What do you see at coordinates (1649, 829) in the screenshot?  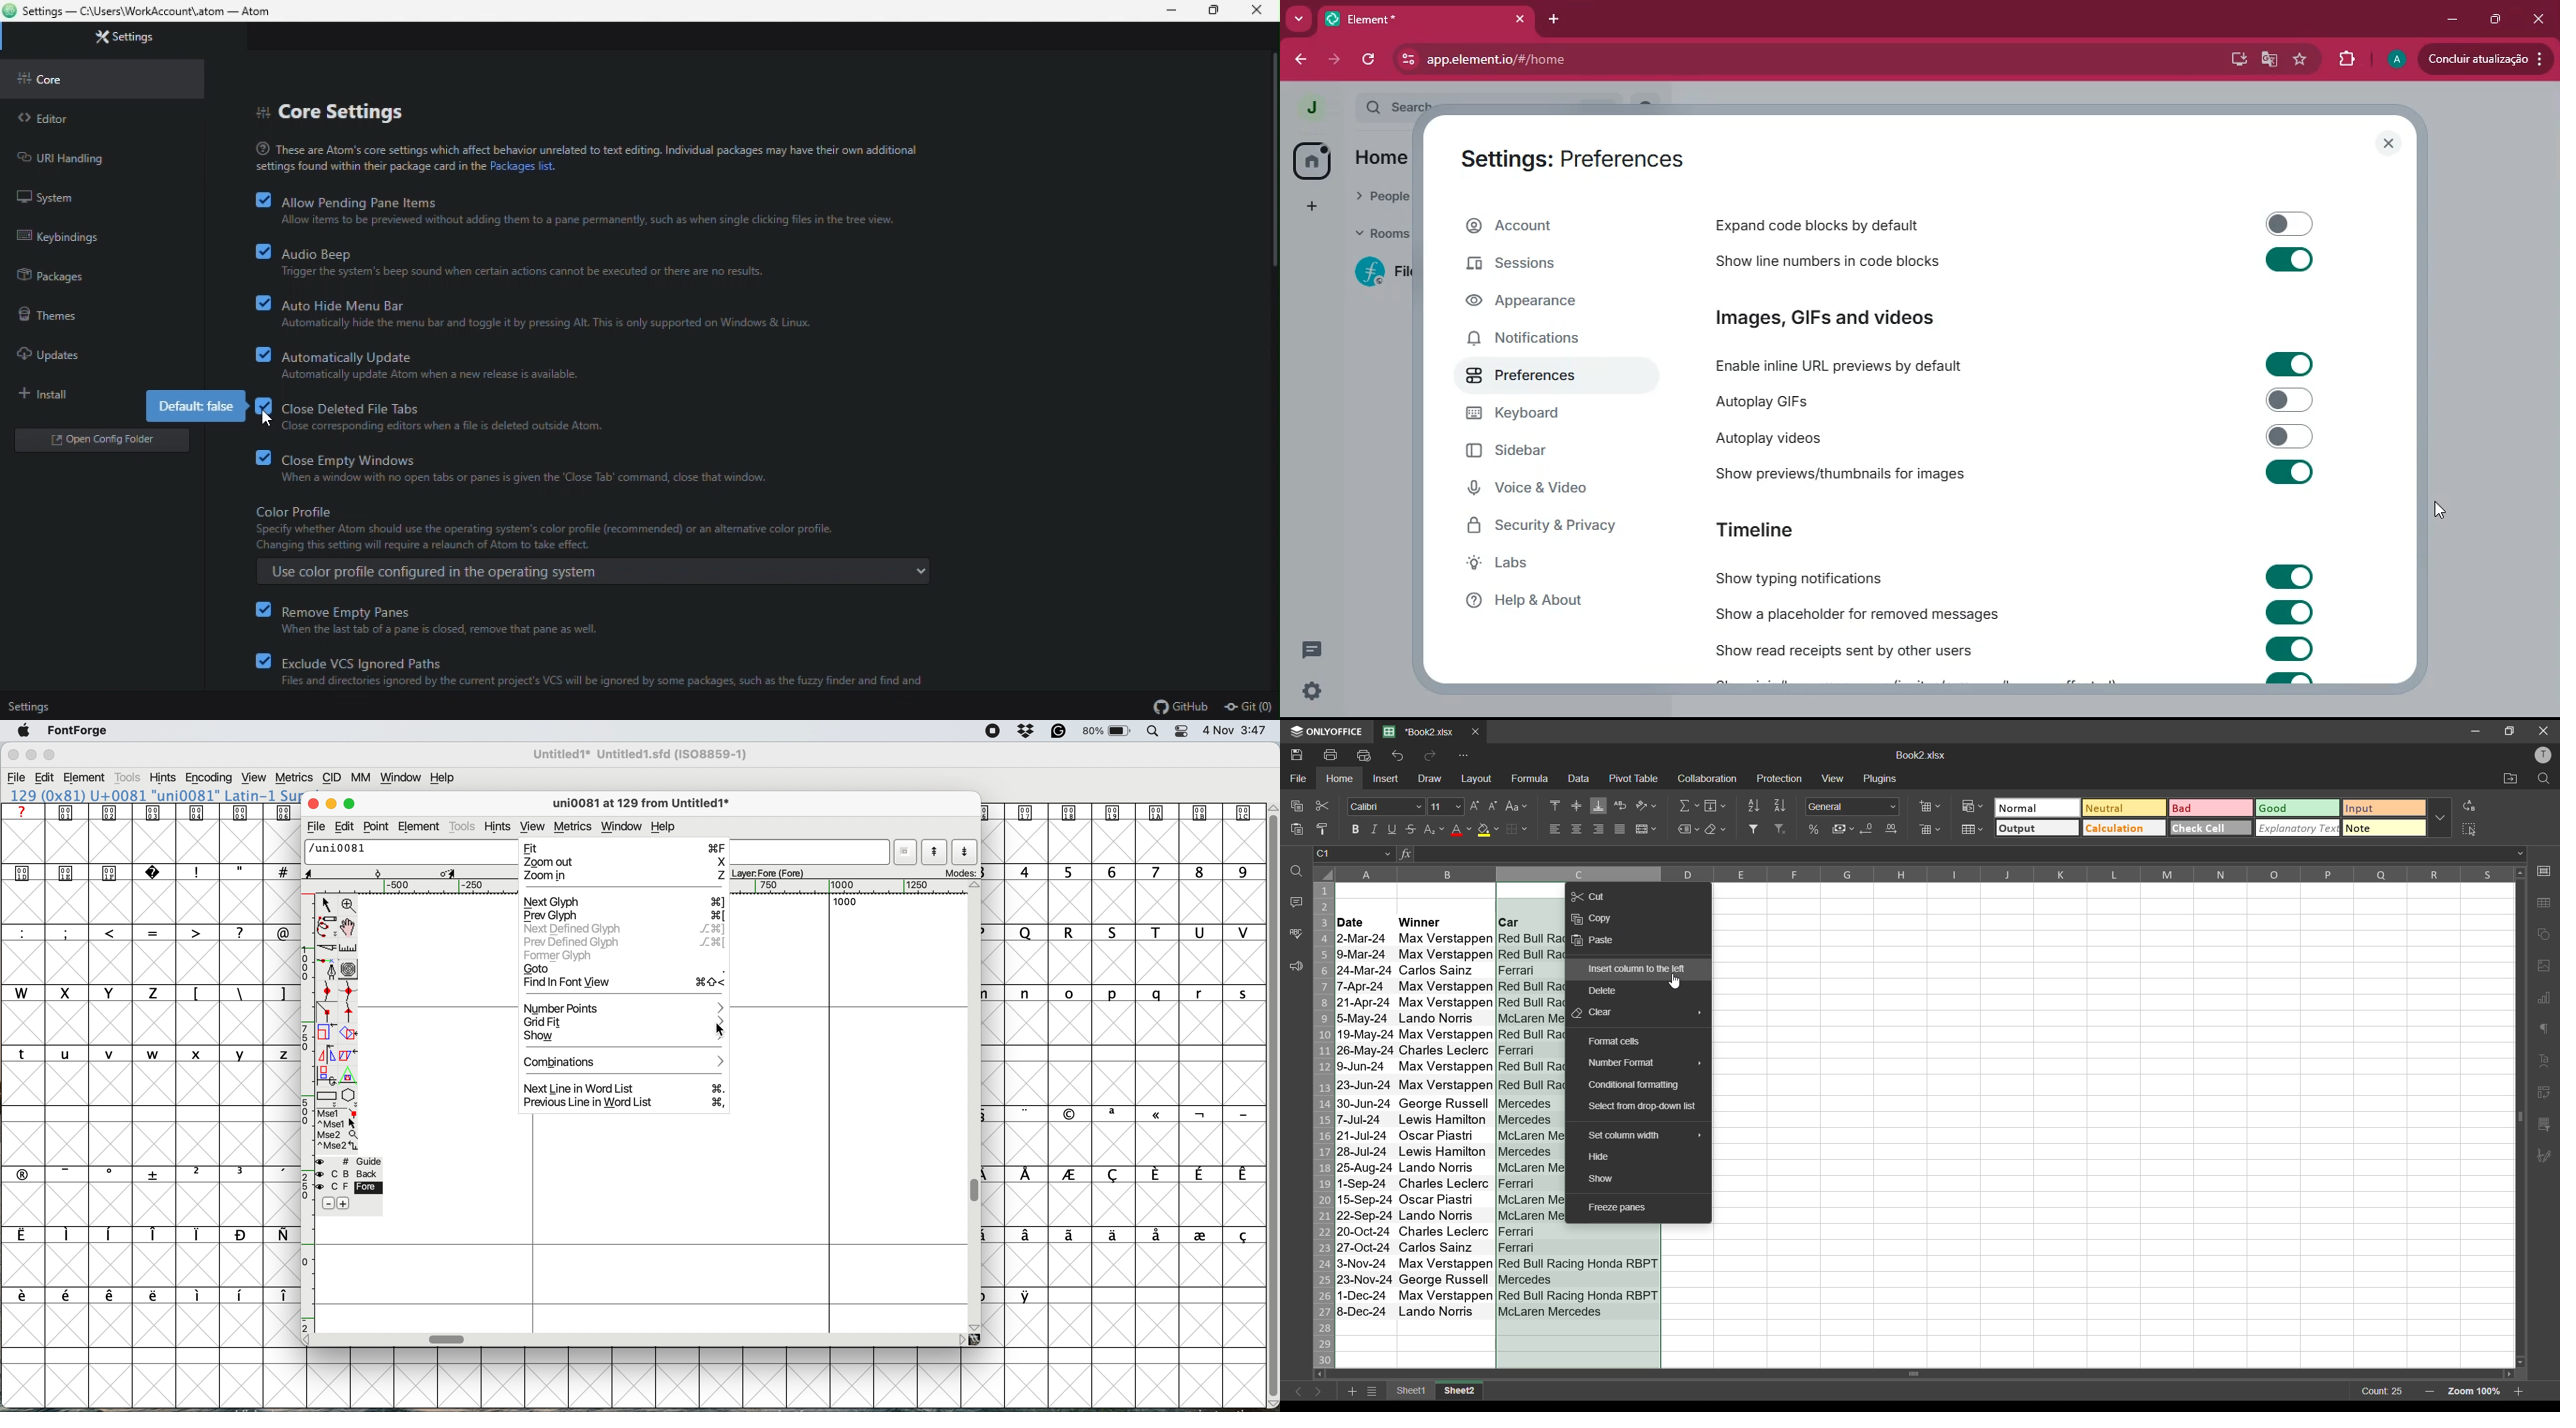 I see `merge and center` at bounding box center [1649, 829].